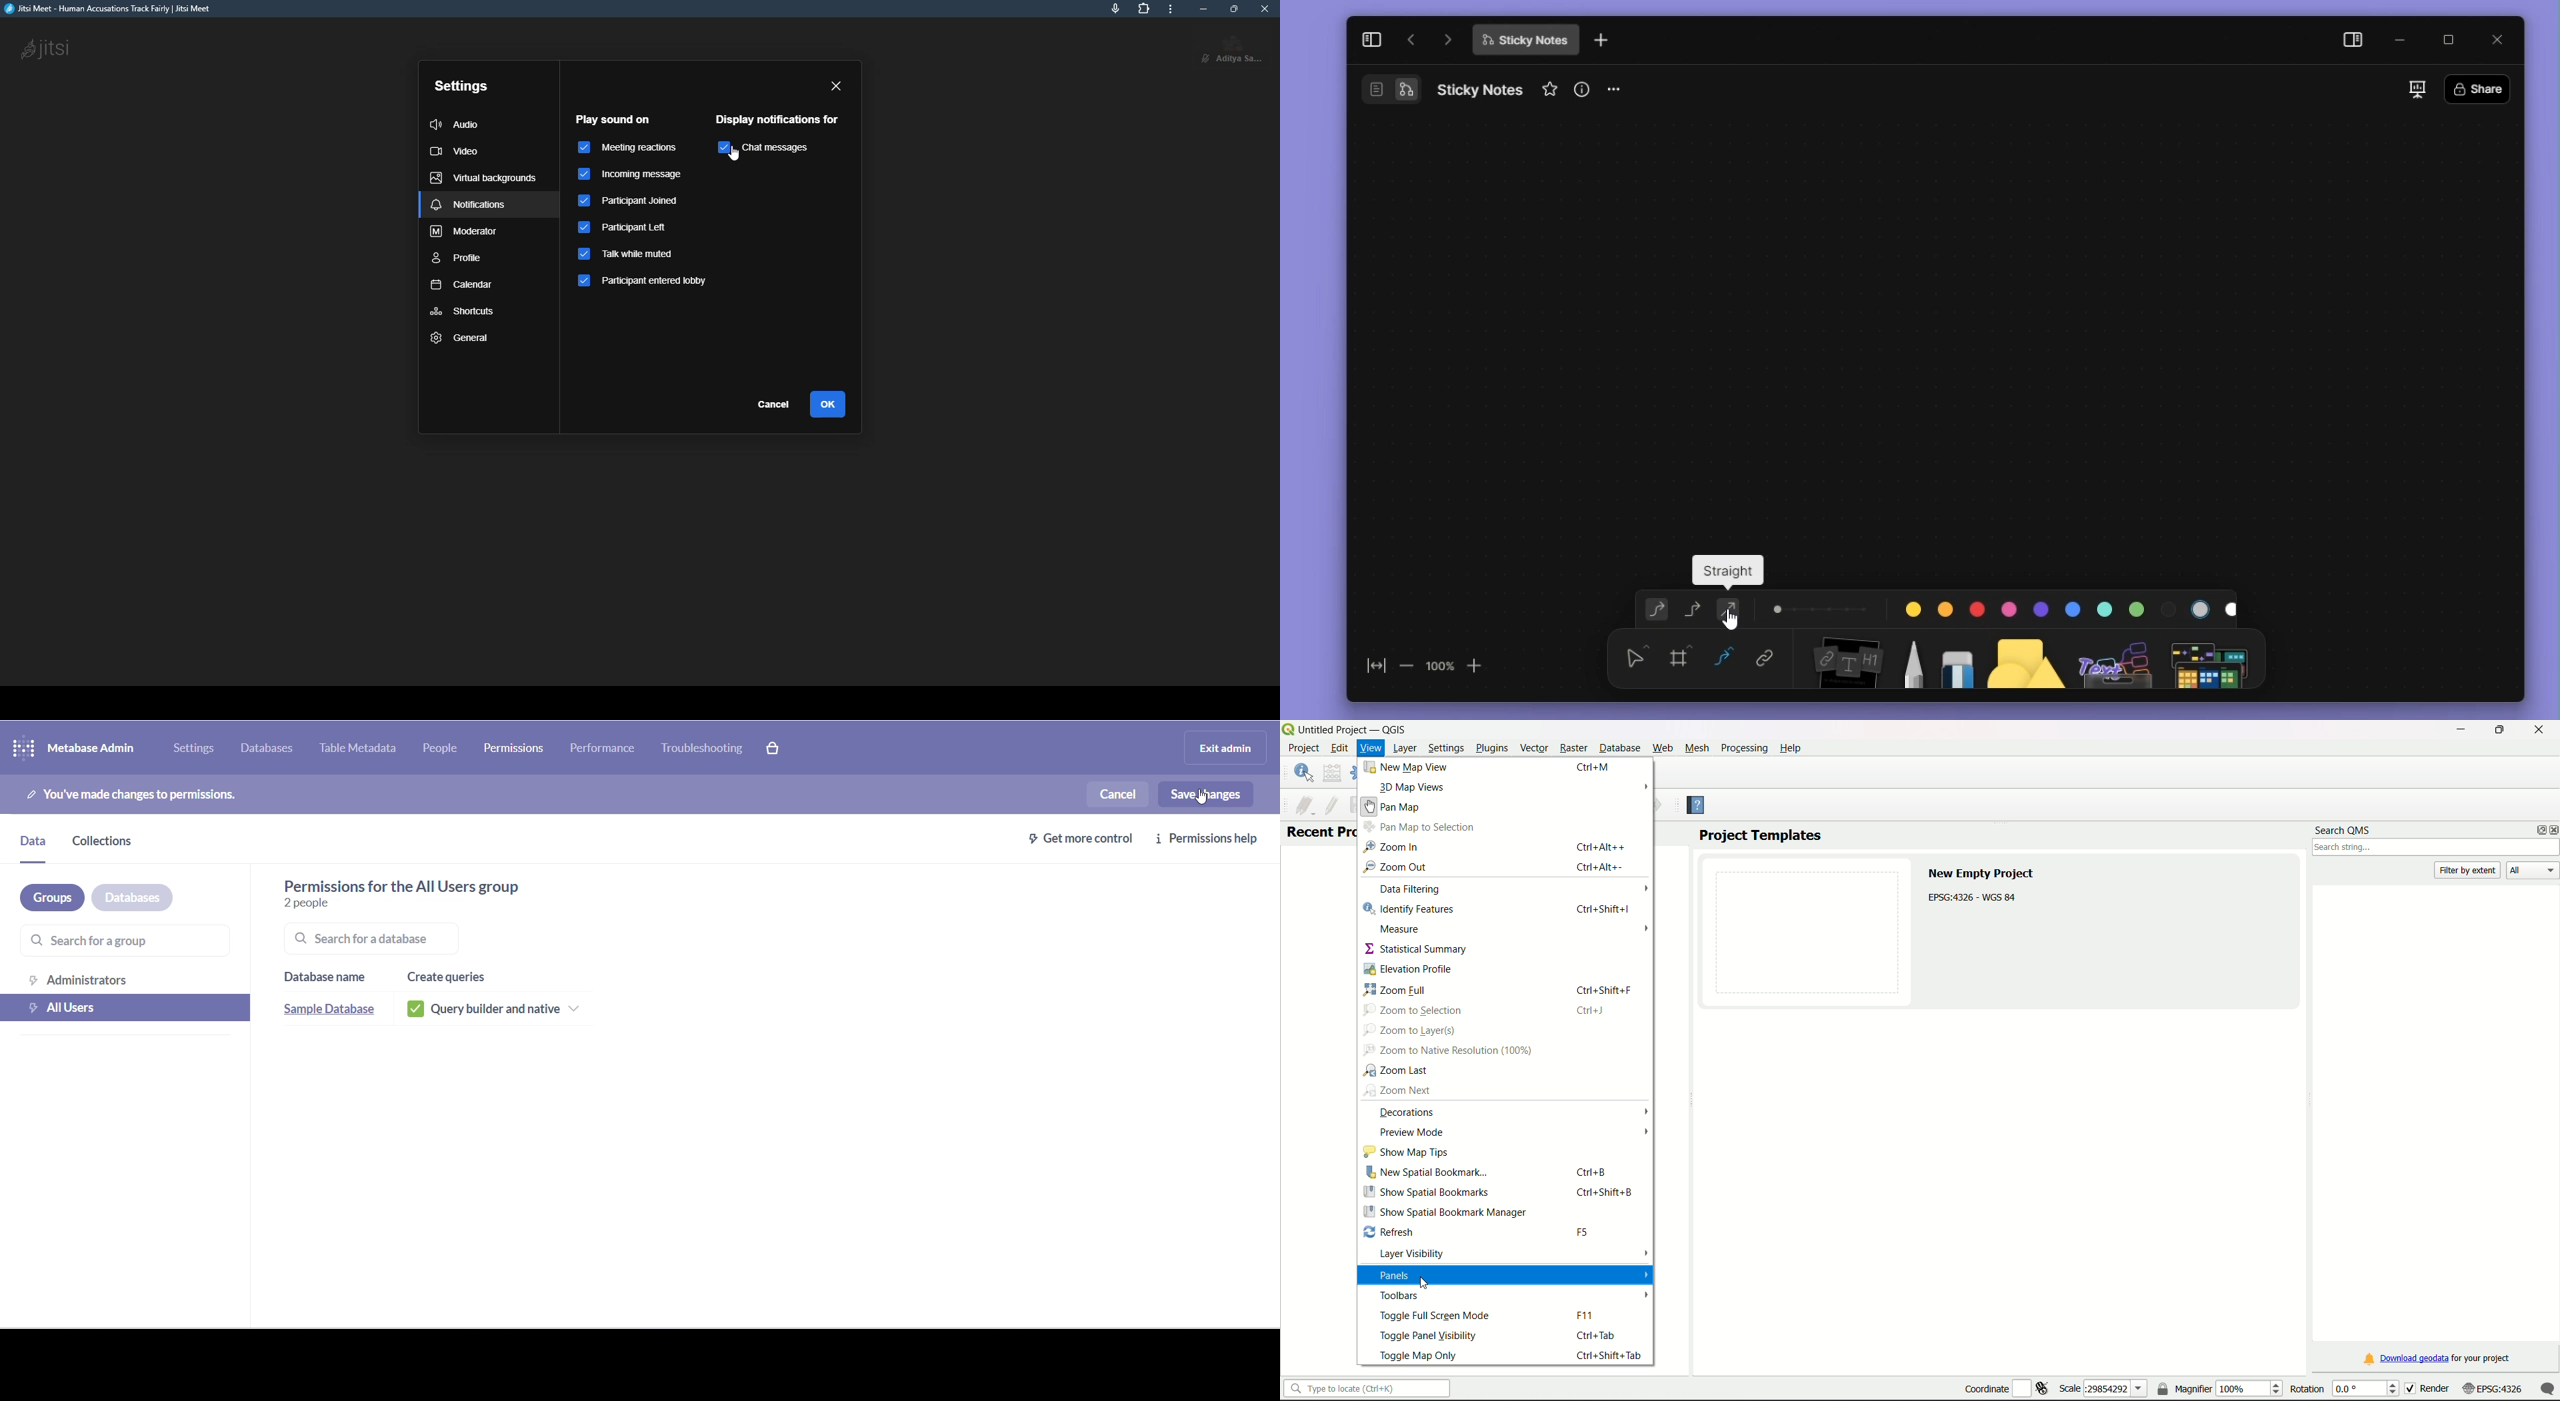 This screenshot has height=1428, width=2576. I want to click on F11, so click(1586, 1316).